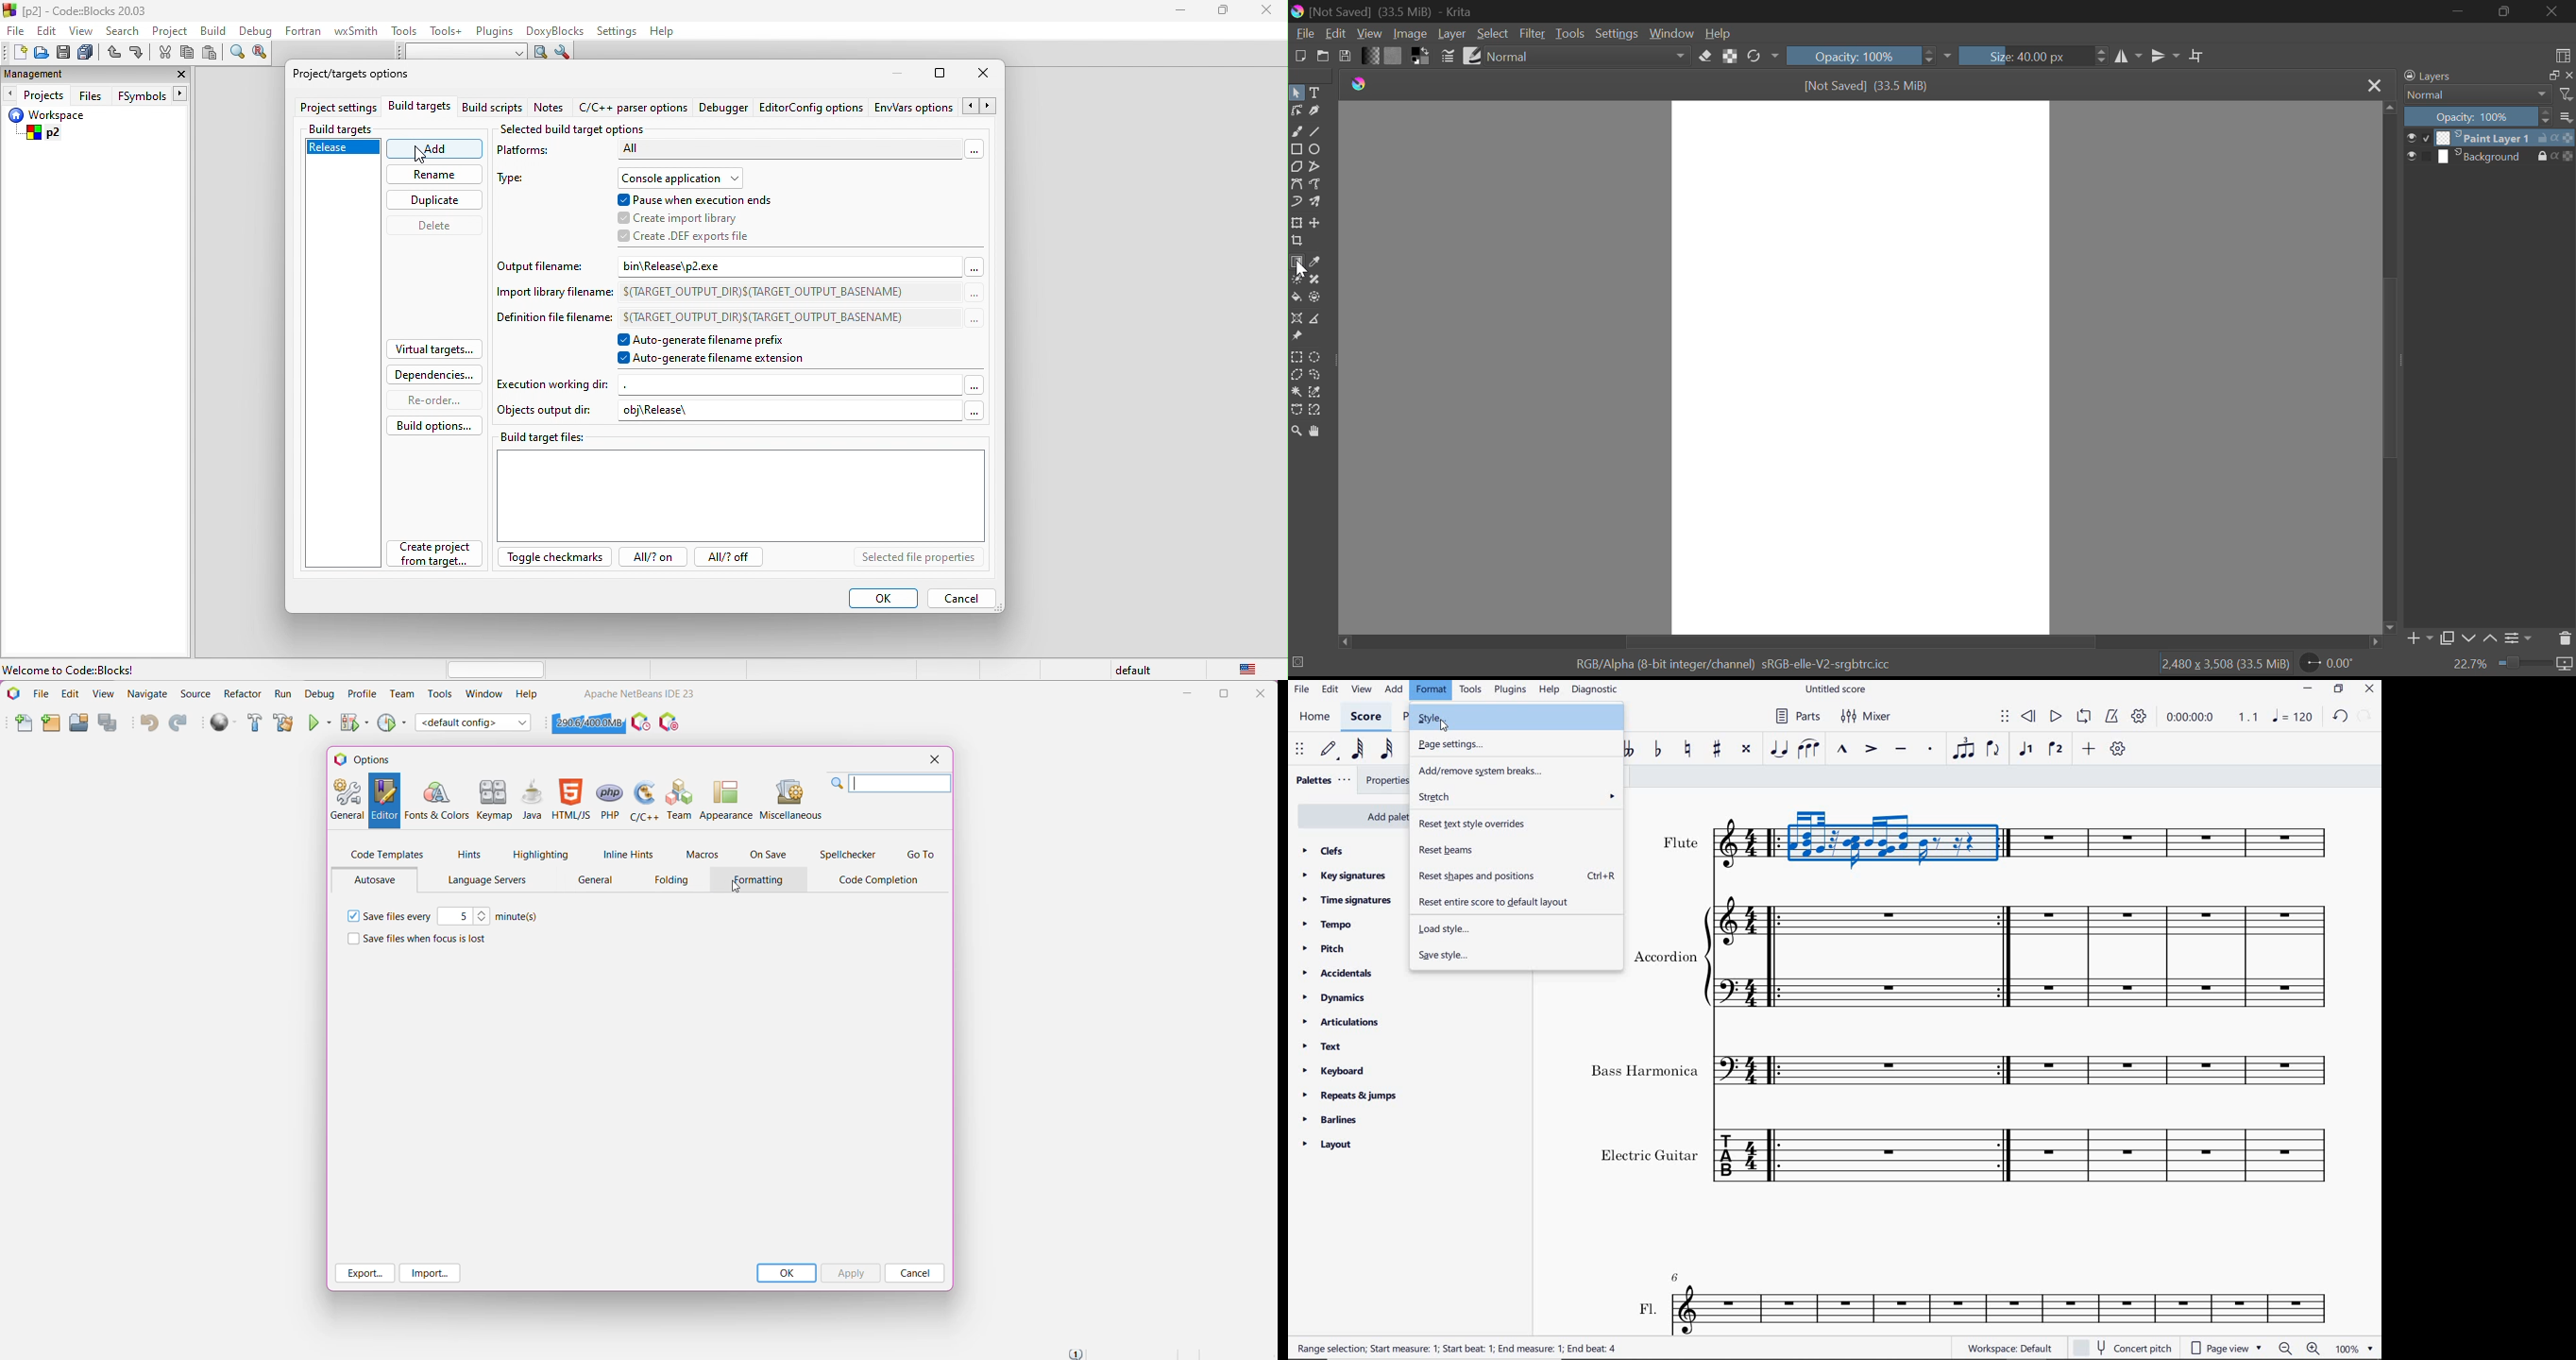  What do you see at coordinates (2008, 1347) in the screenshot?
I see `workspace:default` at bounding box center [2008, 1347].